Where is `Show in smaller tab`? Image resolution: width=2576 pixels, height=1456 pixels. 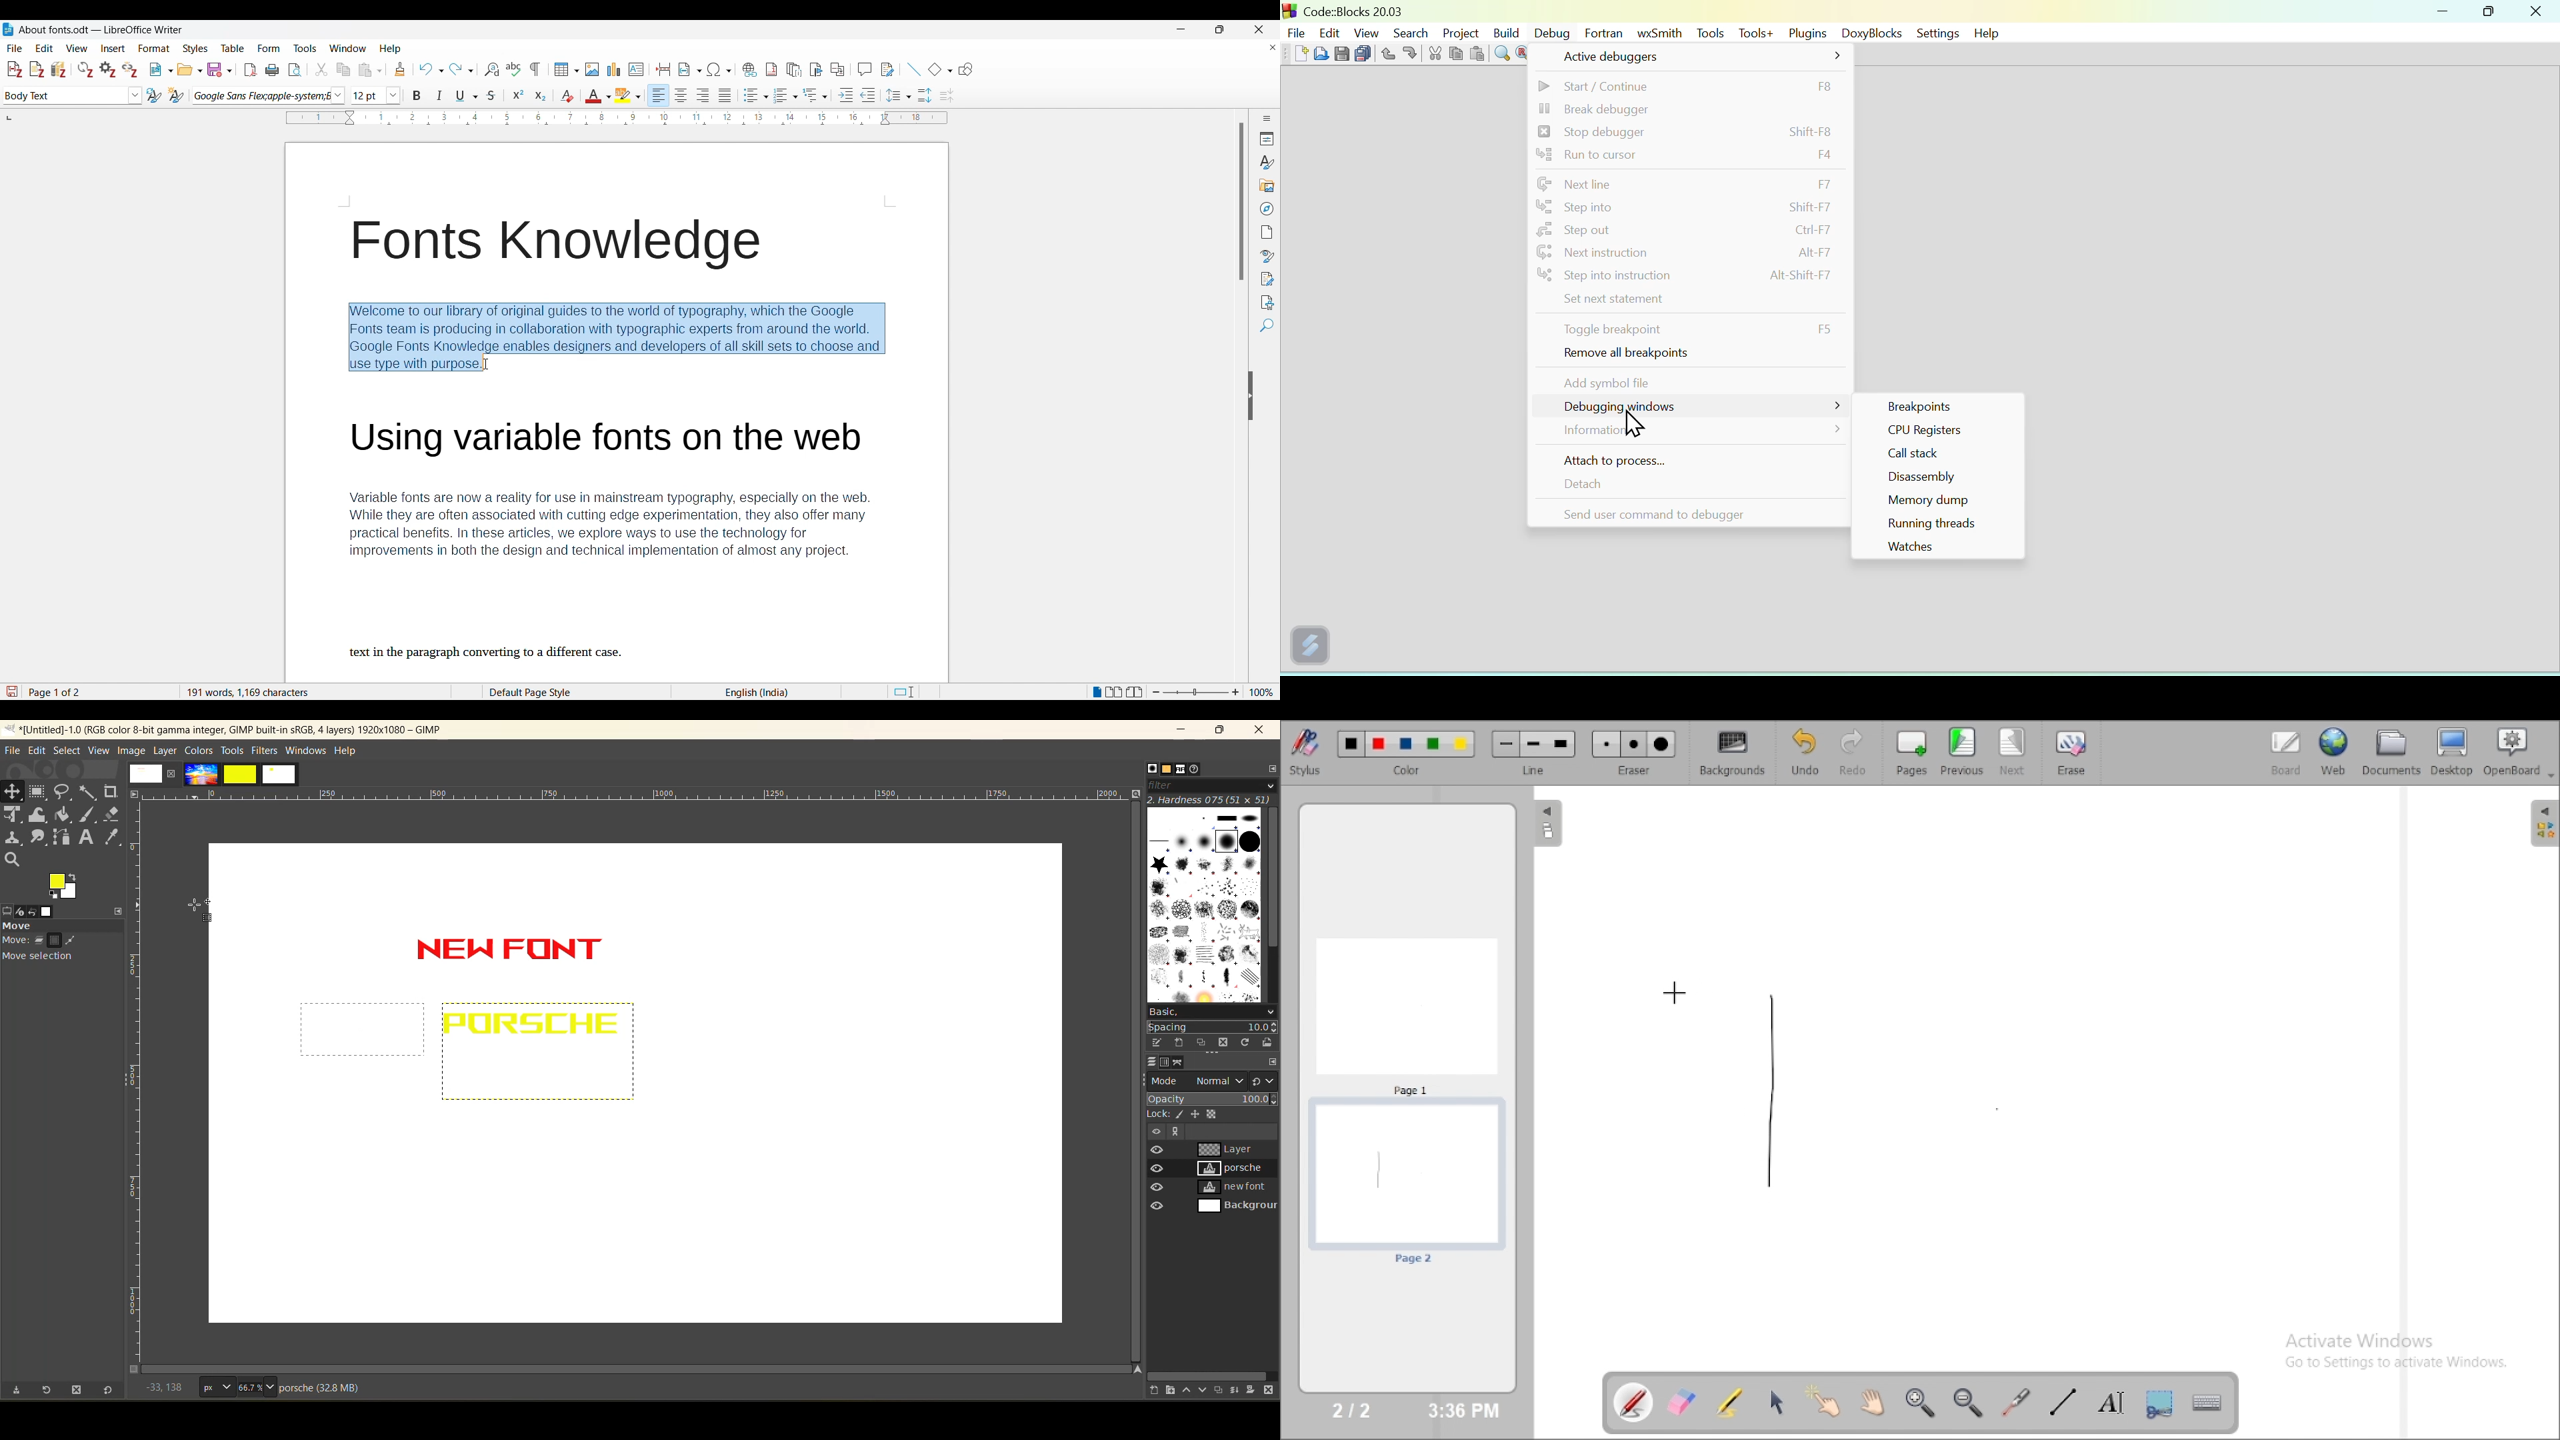
Show in smaller tab is located at coordinates (1219, 29).